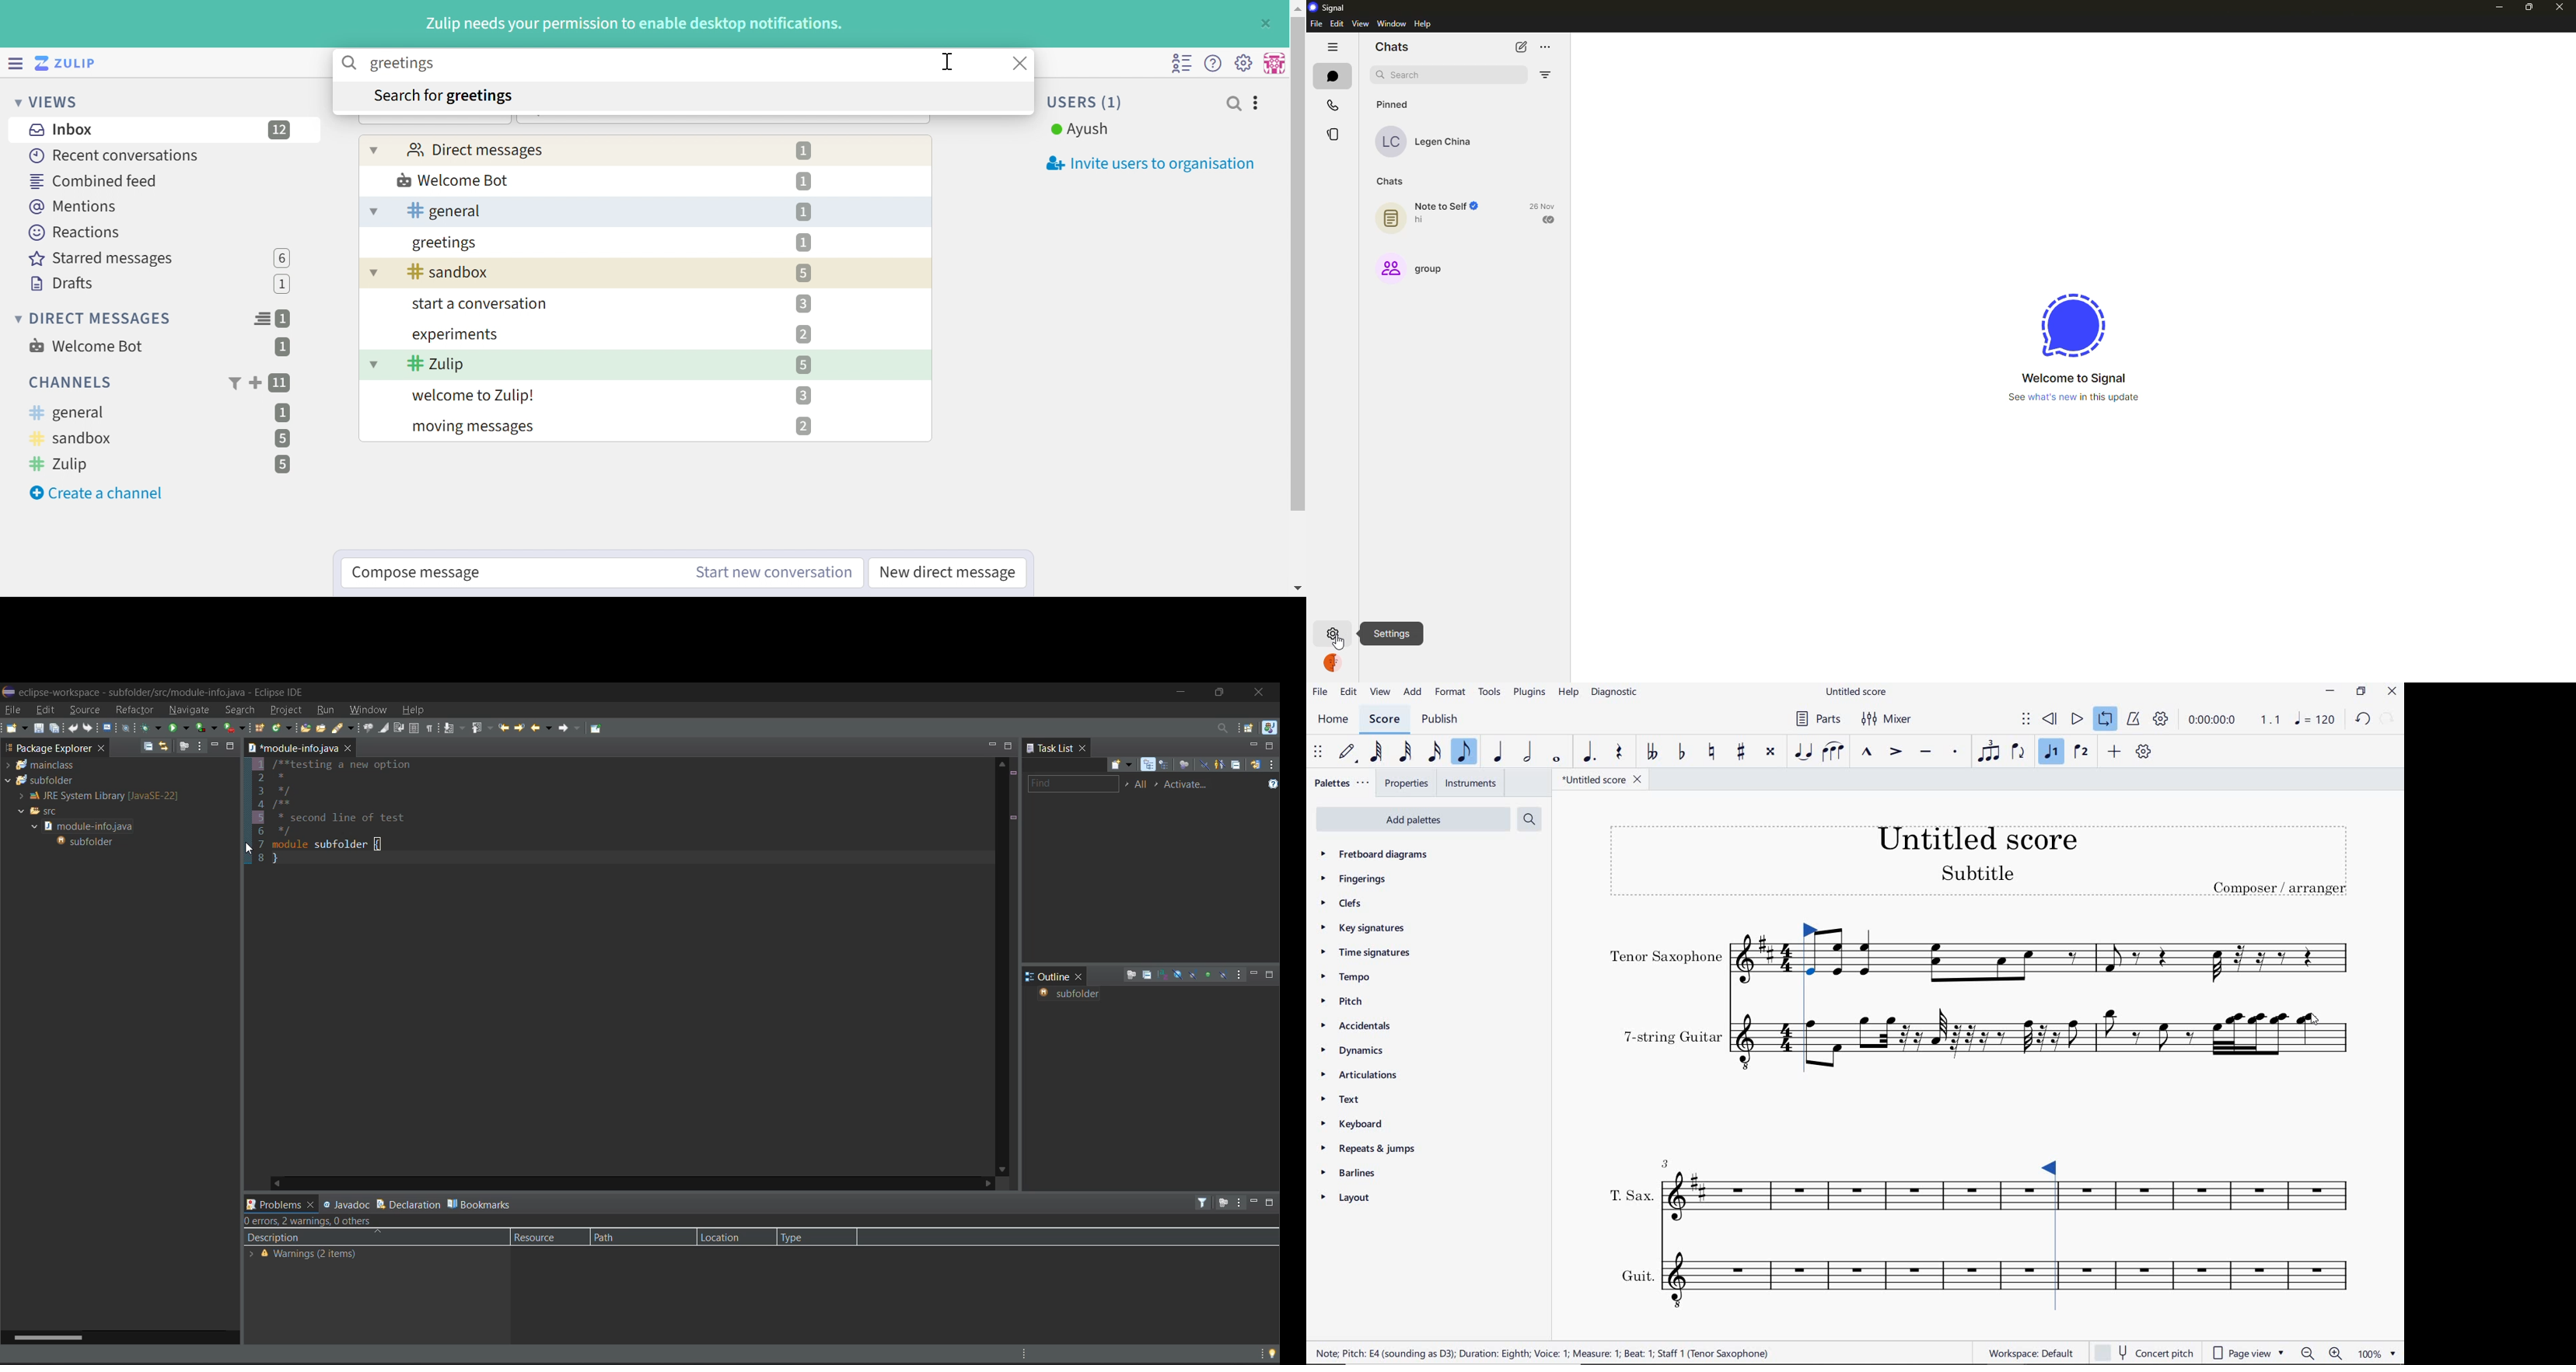  Describe the element at coordinates (1392, 103) in the screenshot. I see `pinned` at that location.